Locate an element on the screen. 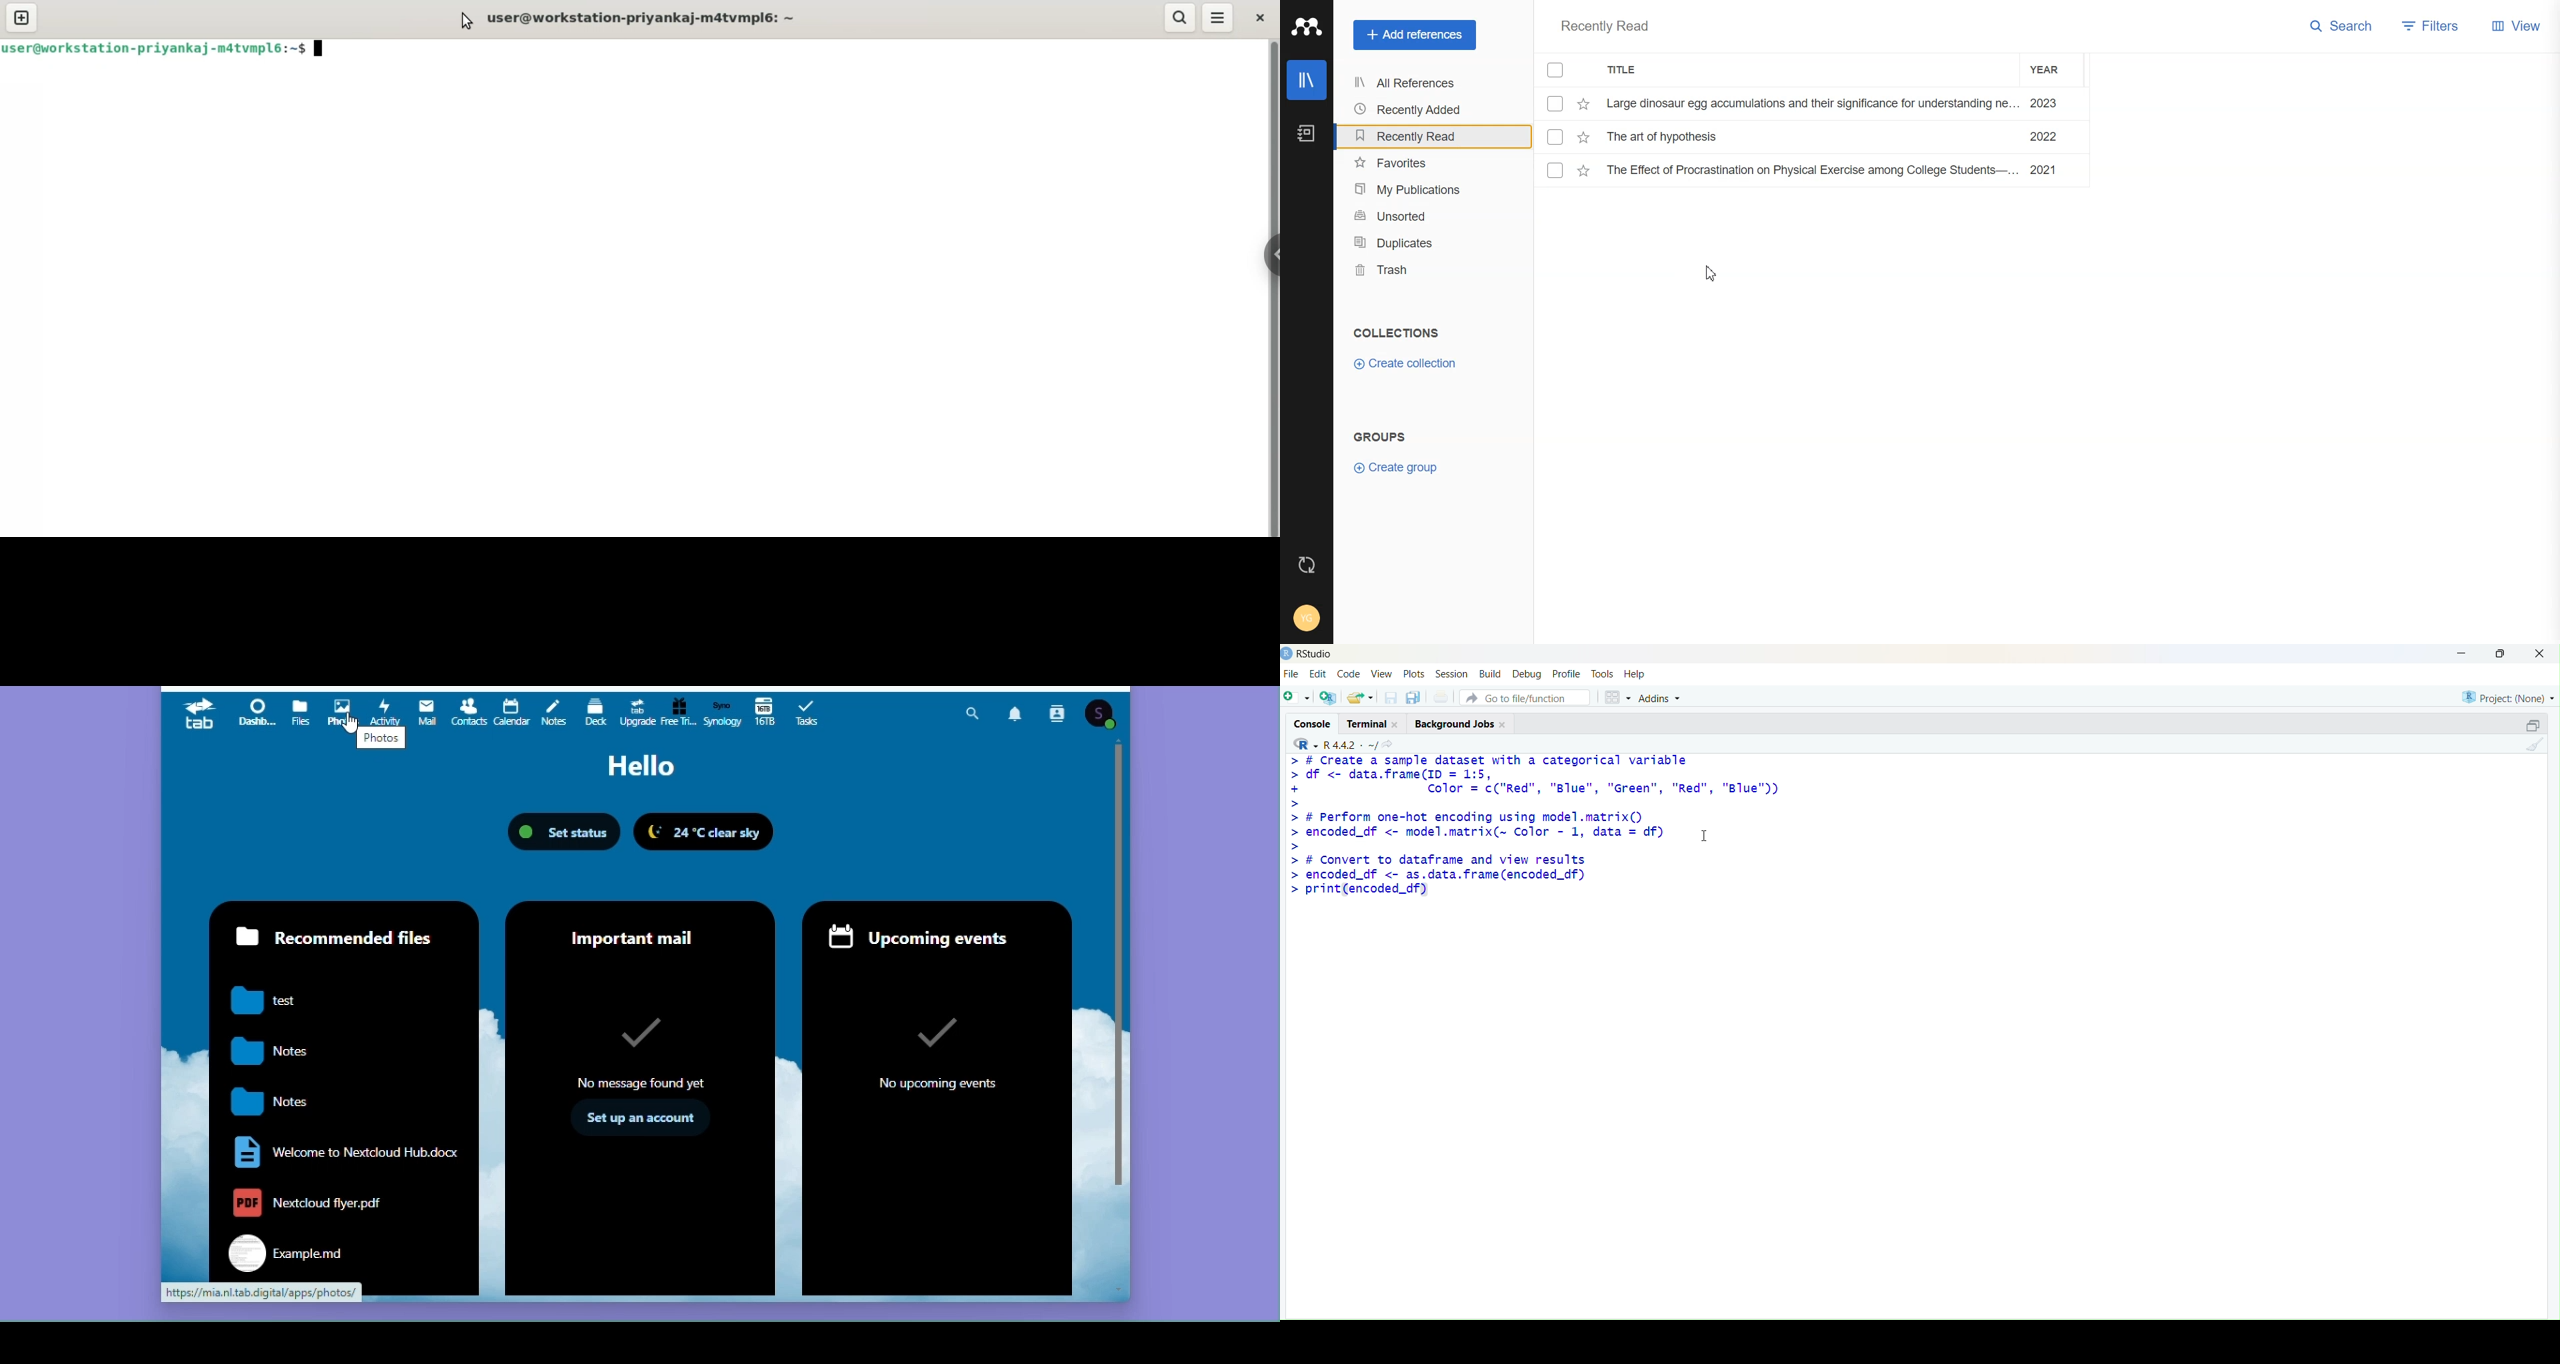 This screenshot has width=2576, height=1372. 16 terabyte is located at coordinates (763, 710).